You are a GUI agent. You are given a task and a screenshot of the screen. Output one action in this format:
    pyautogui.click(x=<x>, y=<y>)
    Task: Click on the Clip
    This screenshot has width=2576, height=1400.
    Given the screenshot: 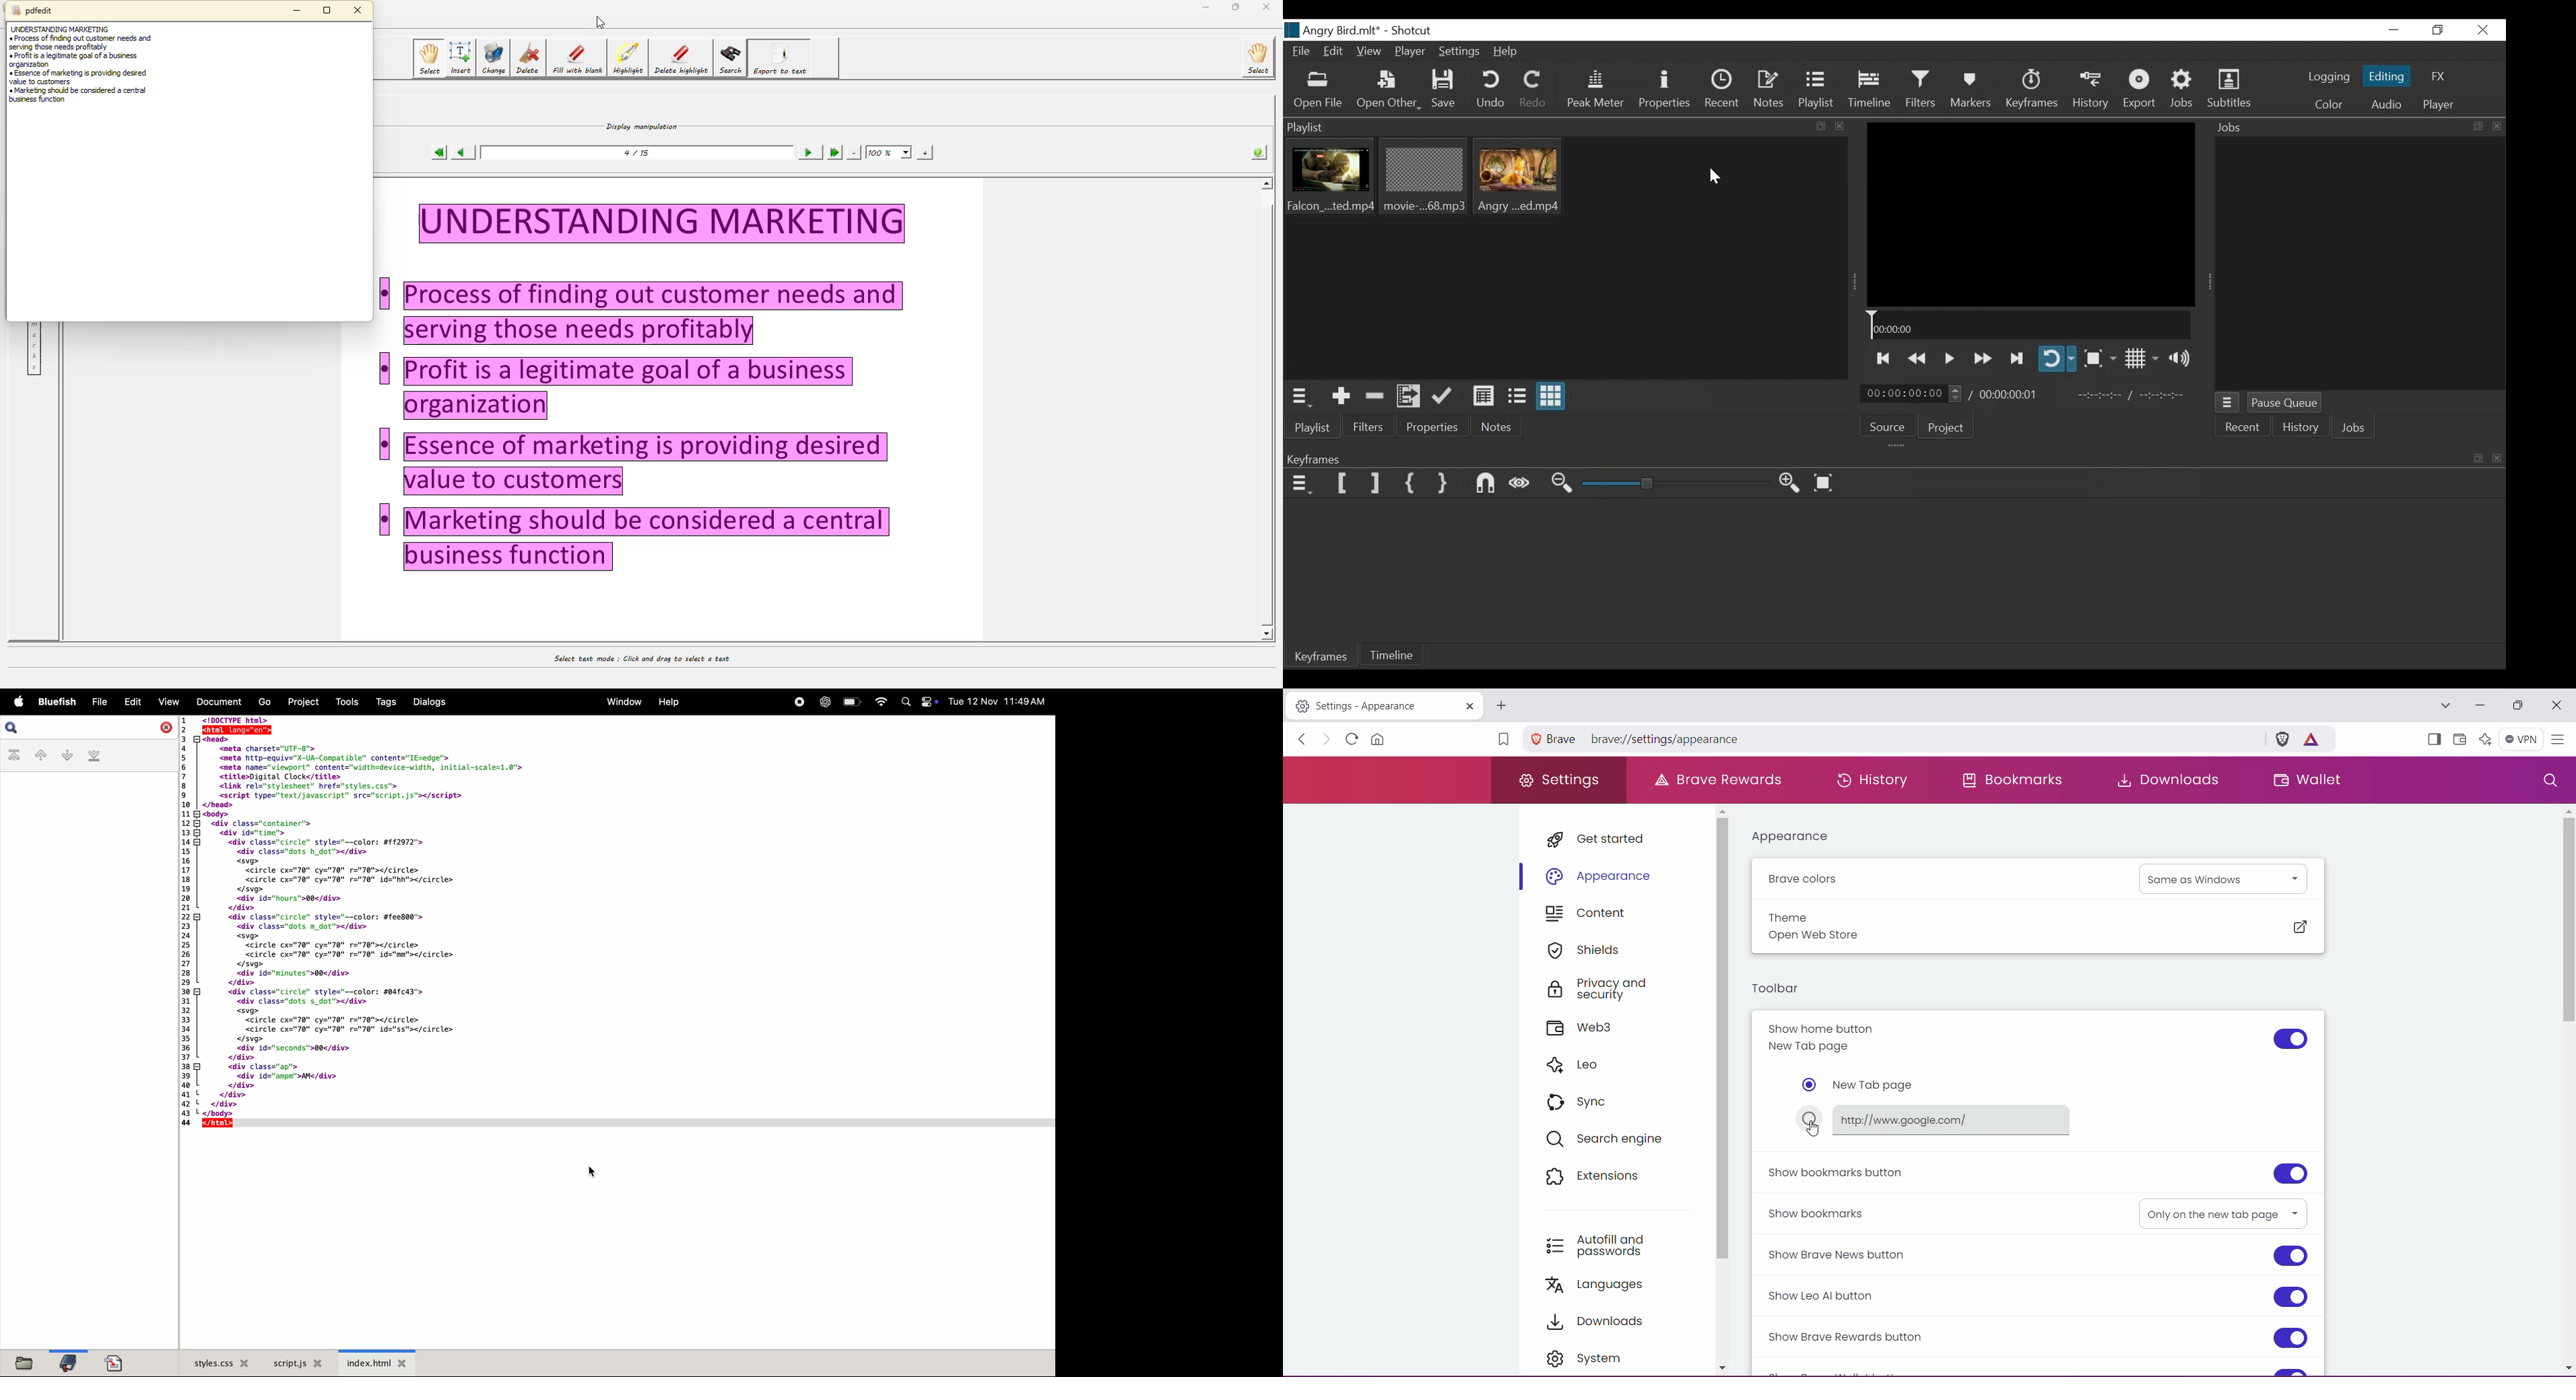 What is the action you would take?
    pyautogui.click(x=1423, y=178)
    